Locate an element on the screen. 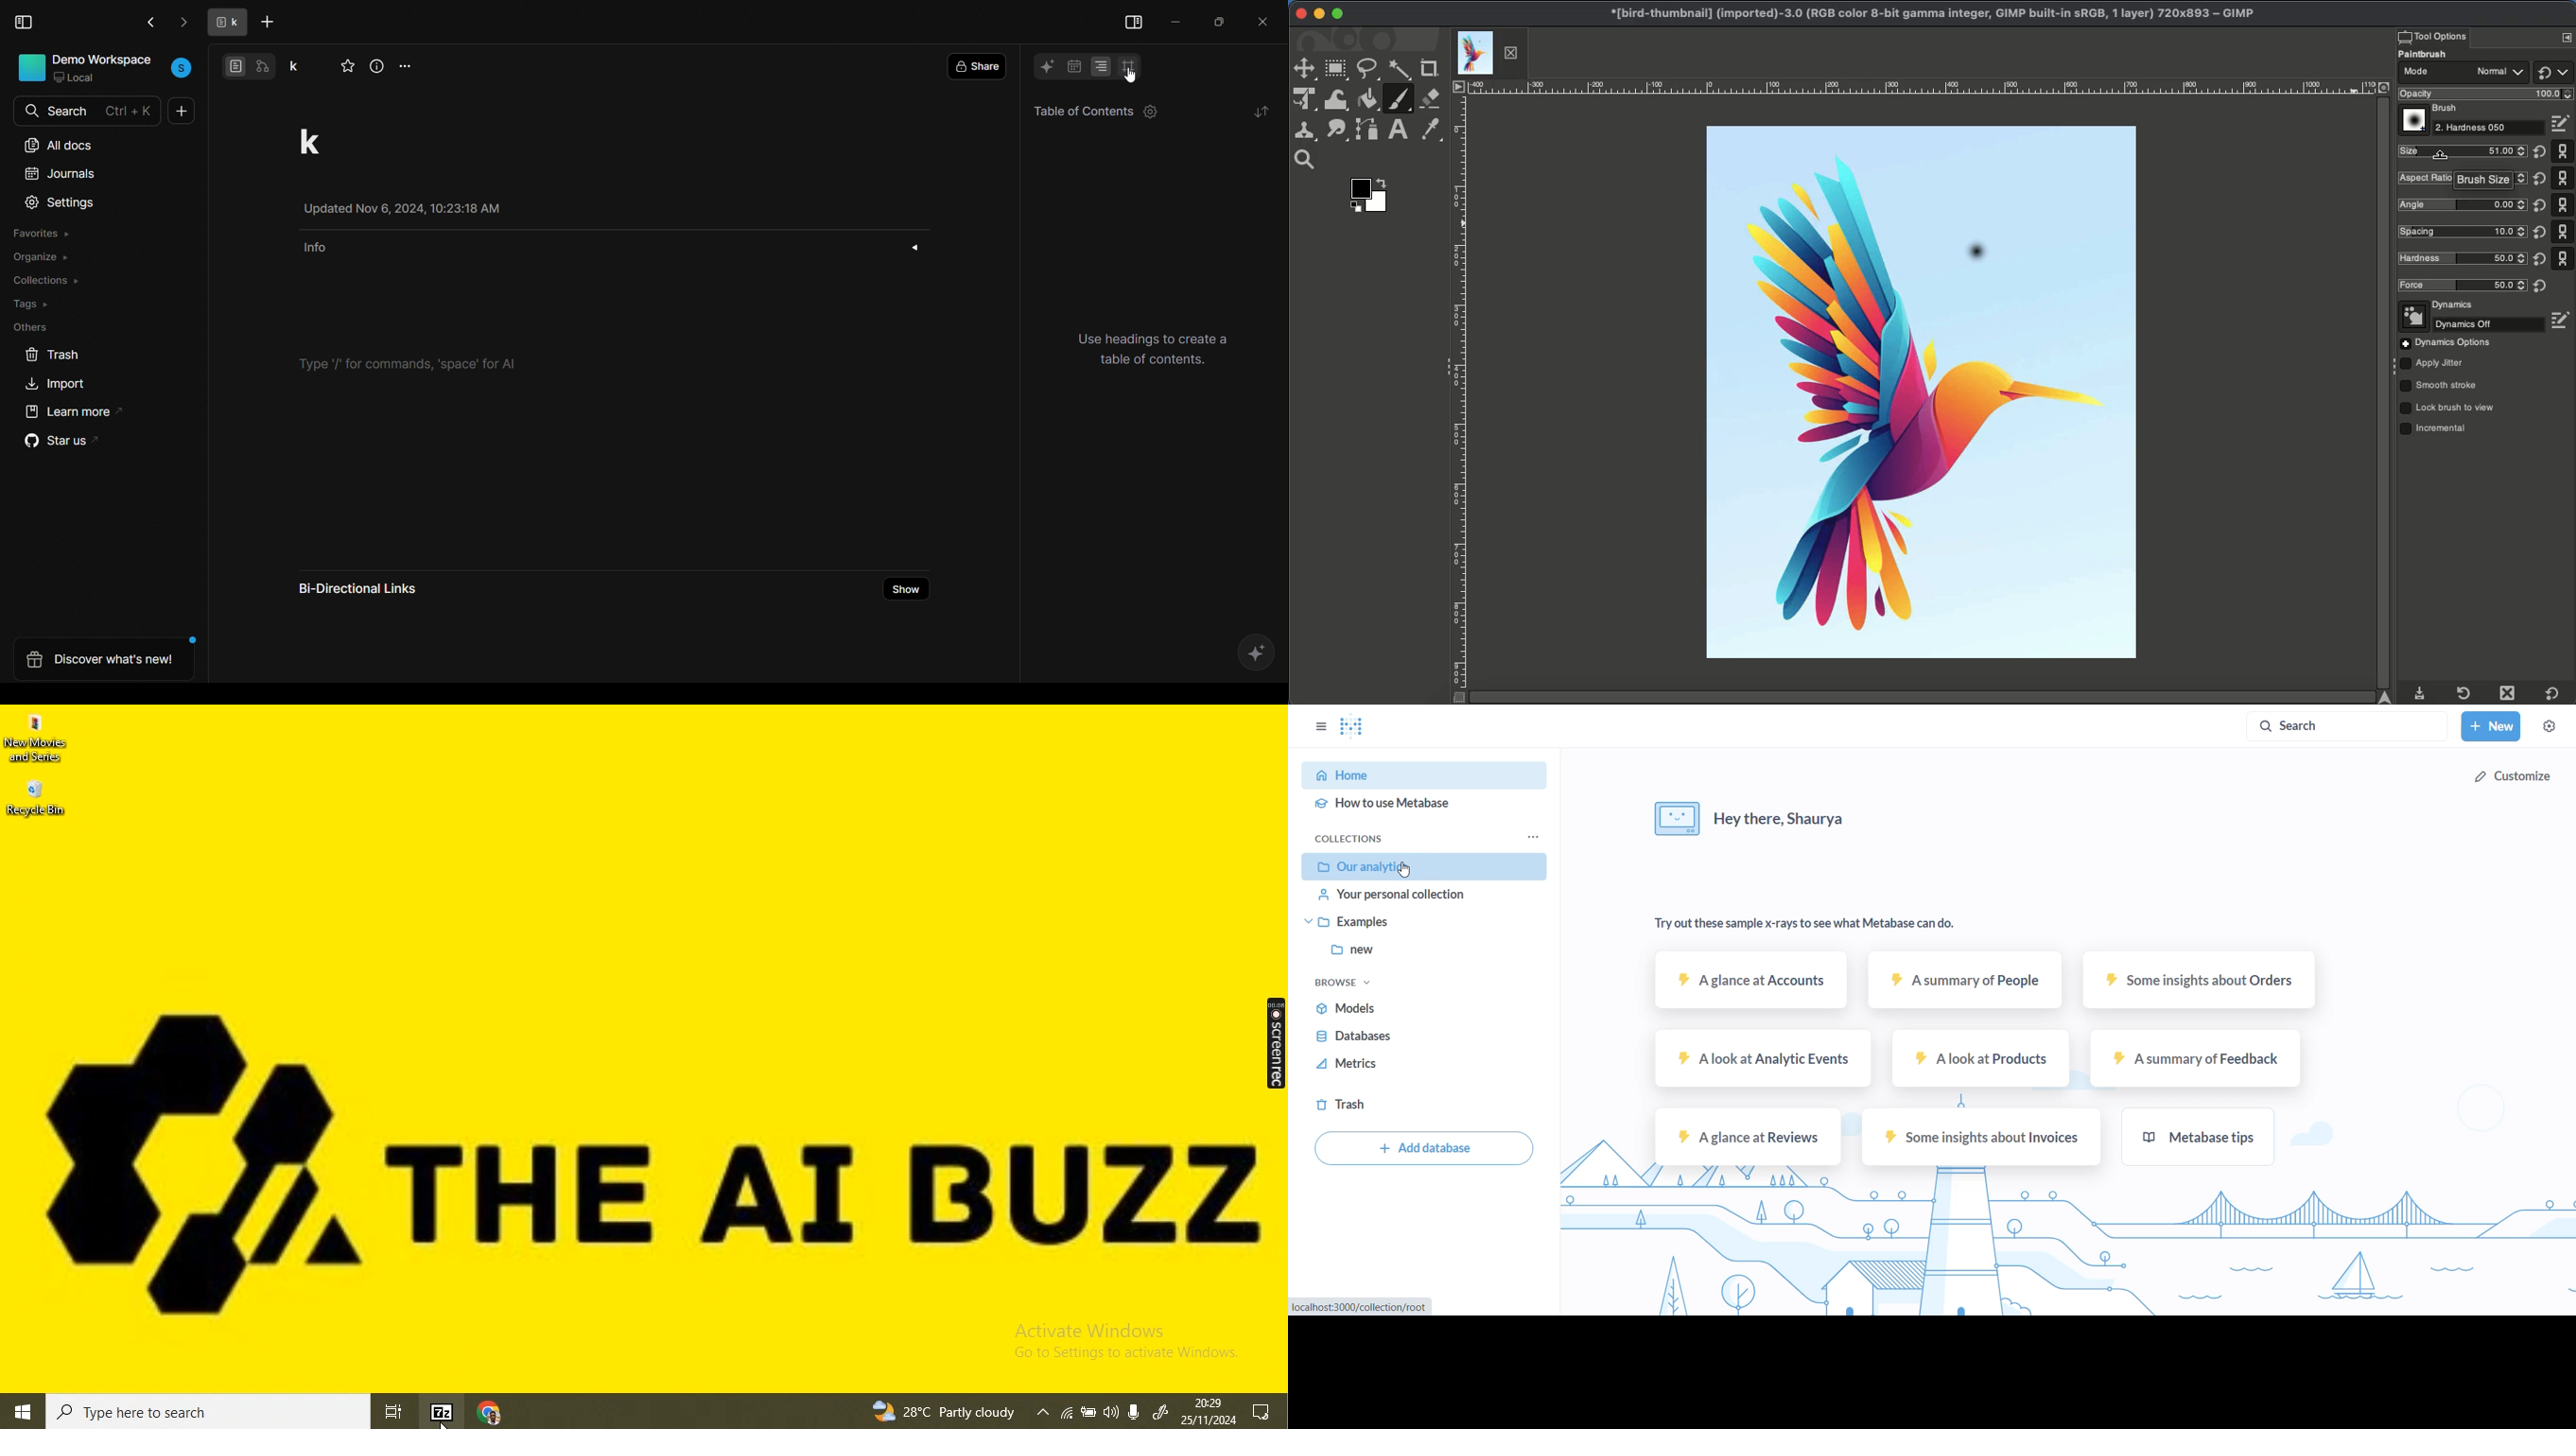 Image resolution: width=2576 pixels, height=1456 pixels. Angle is located at coordinates (2461, 204).